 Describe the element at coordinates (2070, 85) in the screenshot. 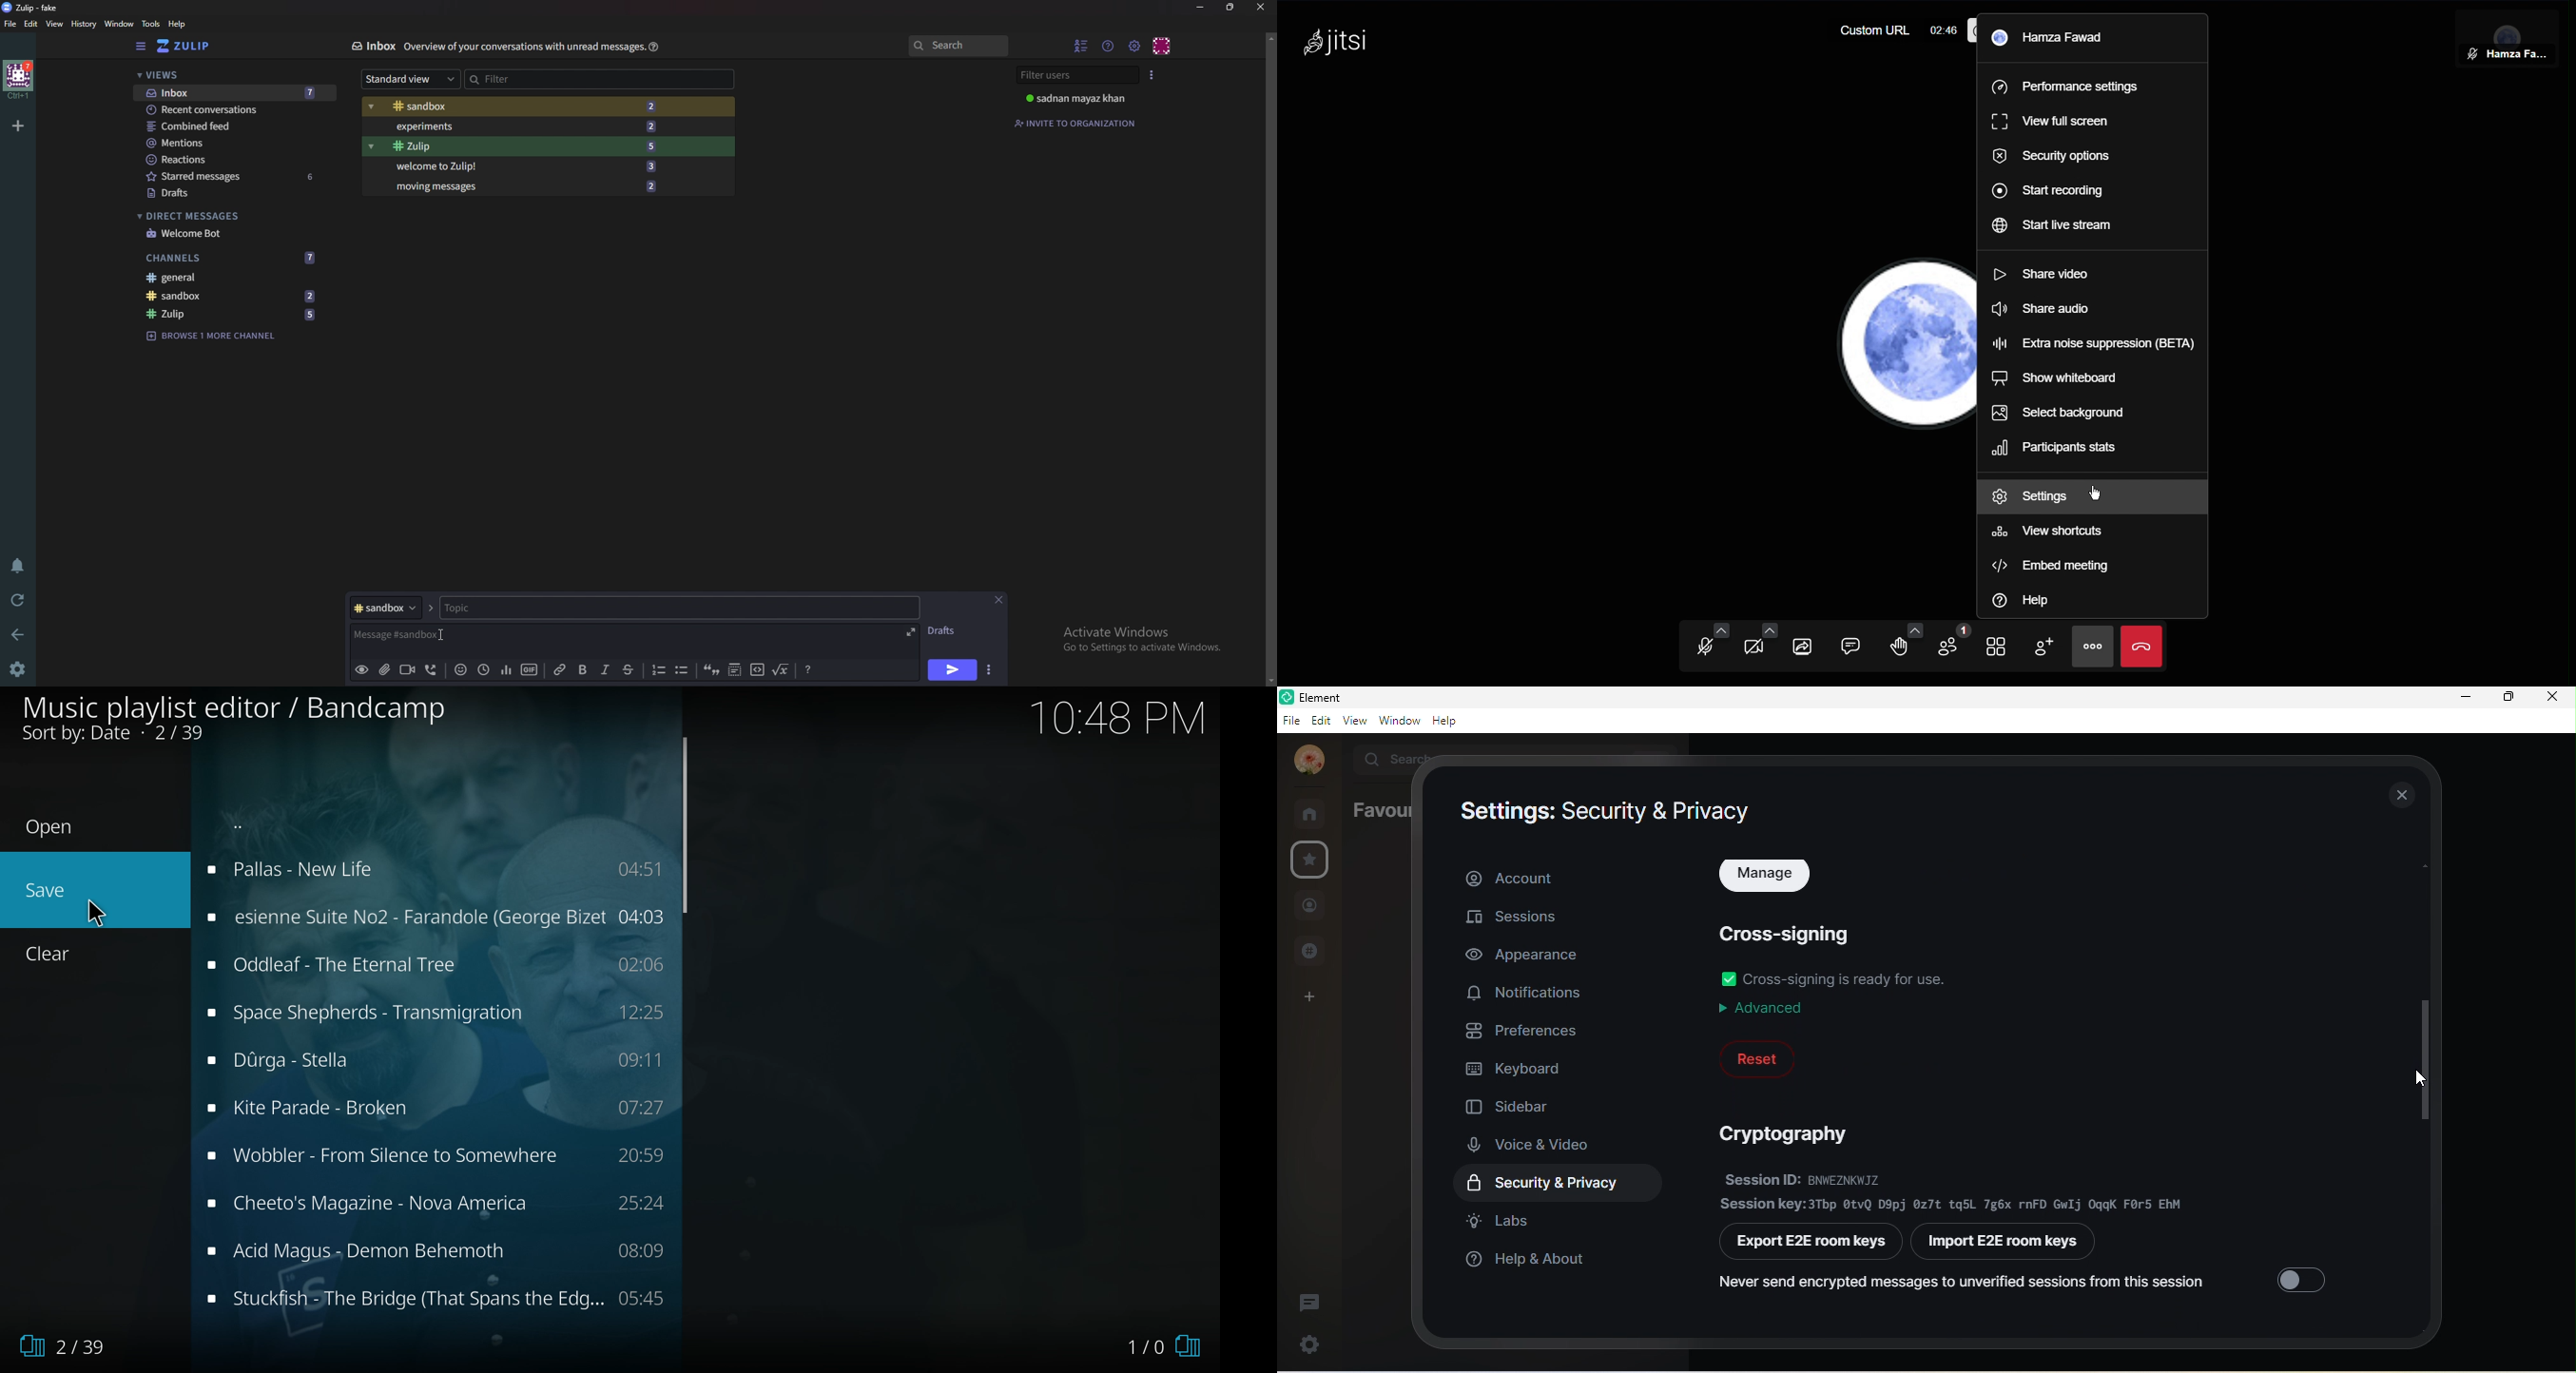

I see `Performance settings` at that location.